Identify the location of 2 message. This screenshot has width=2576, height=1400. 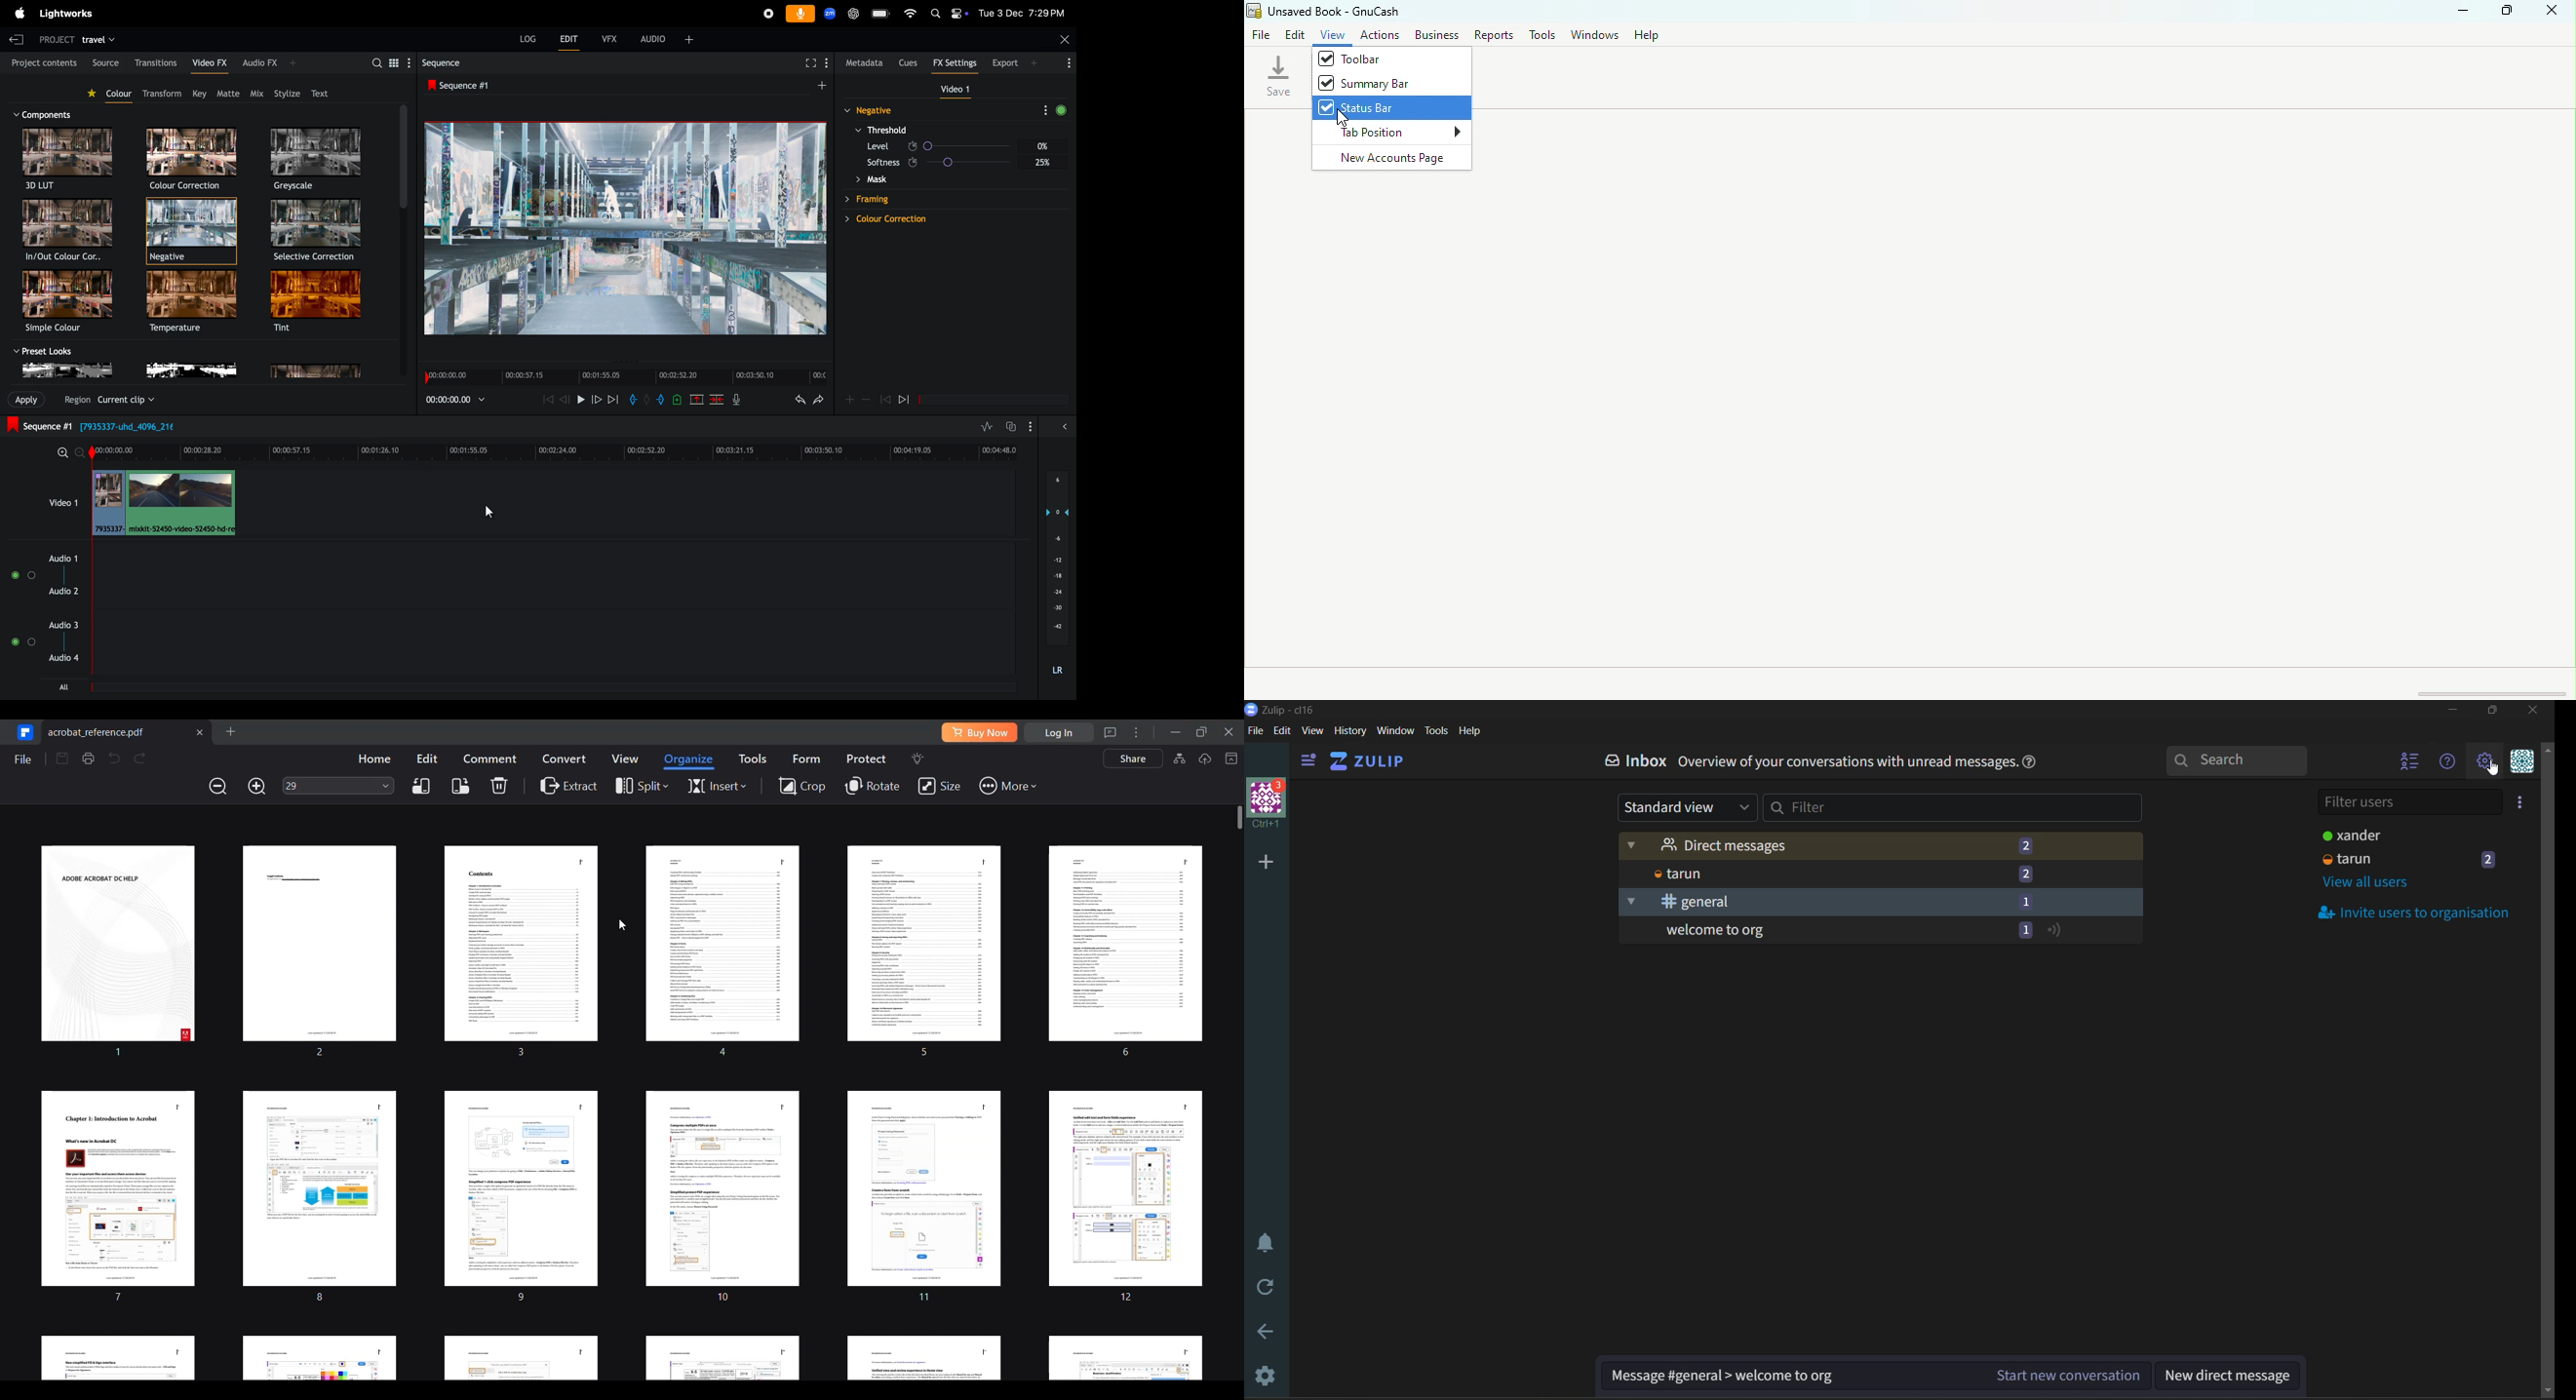
(2026, 874).